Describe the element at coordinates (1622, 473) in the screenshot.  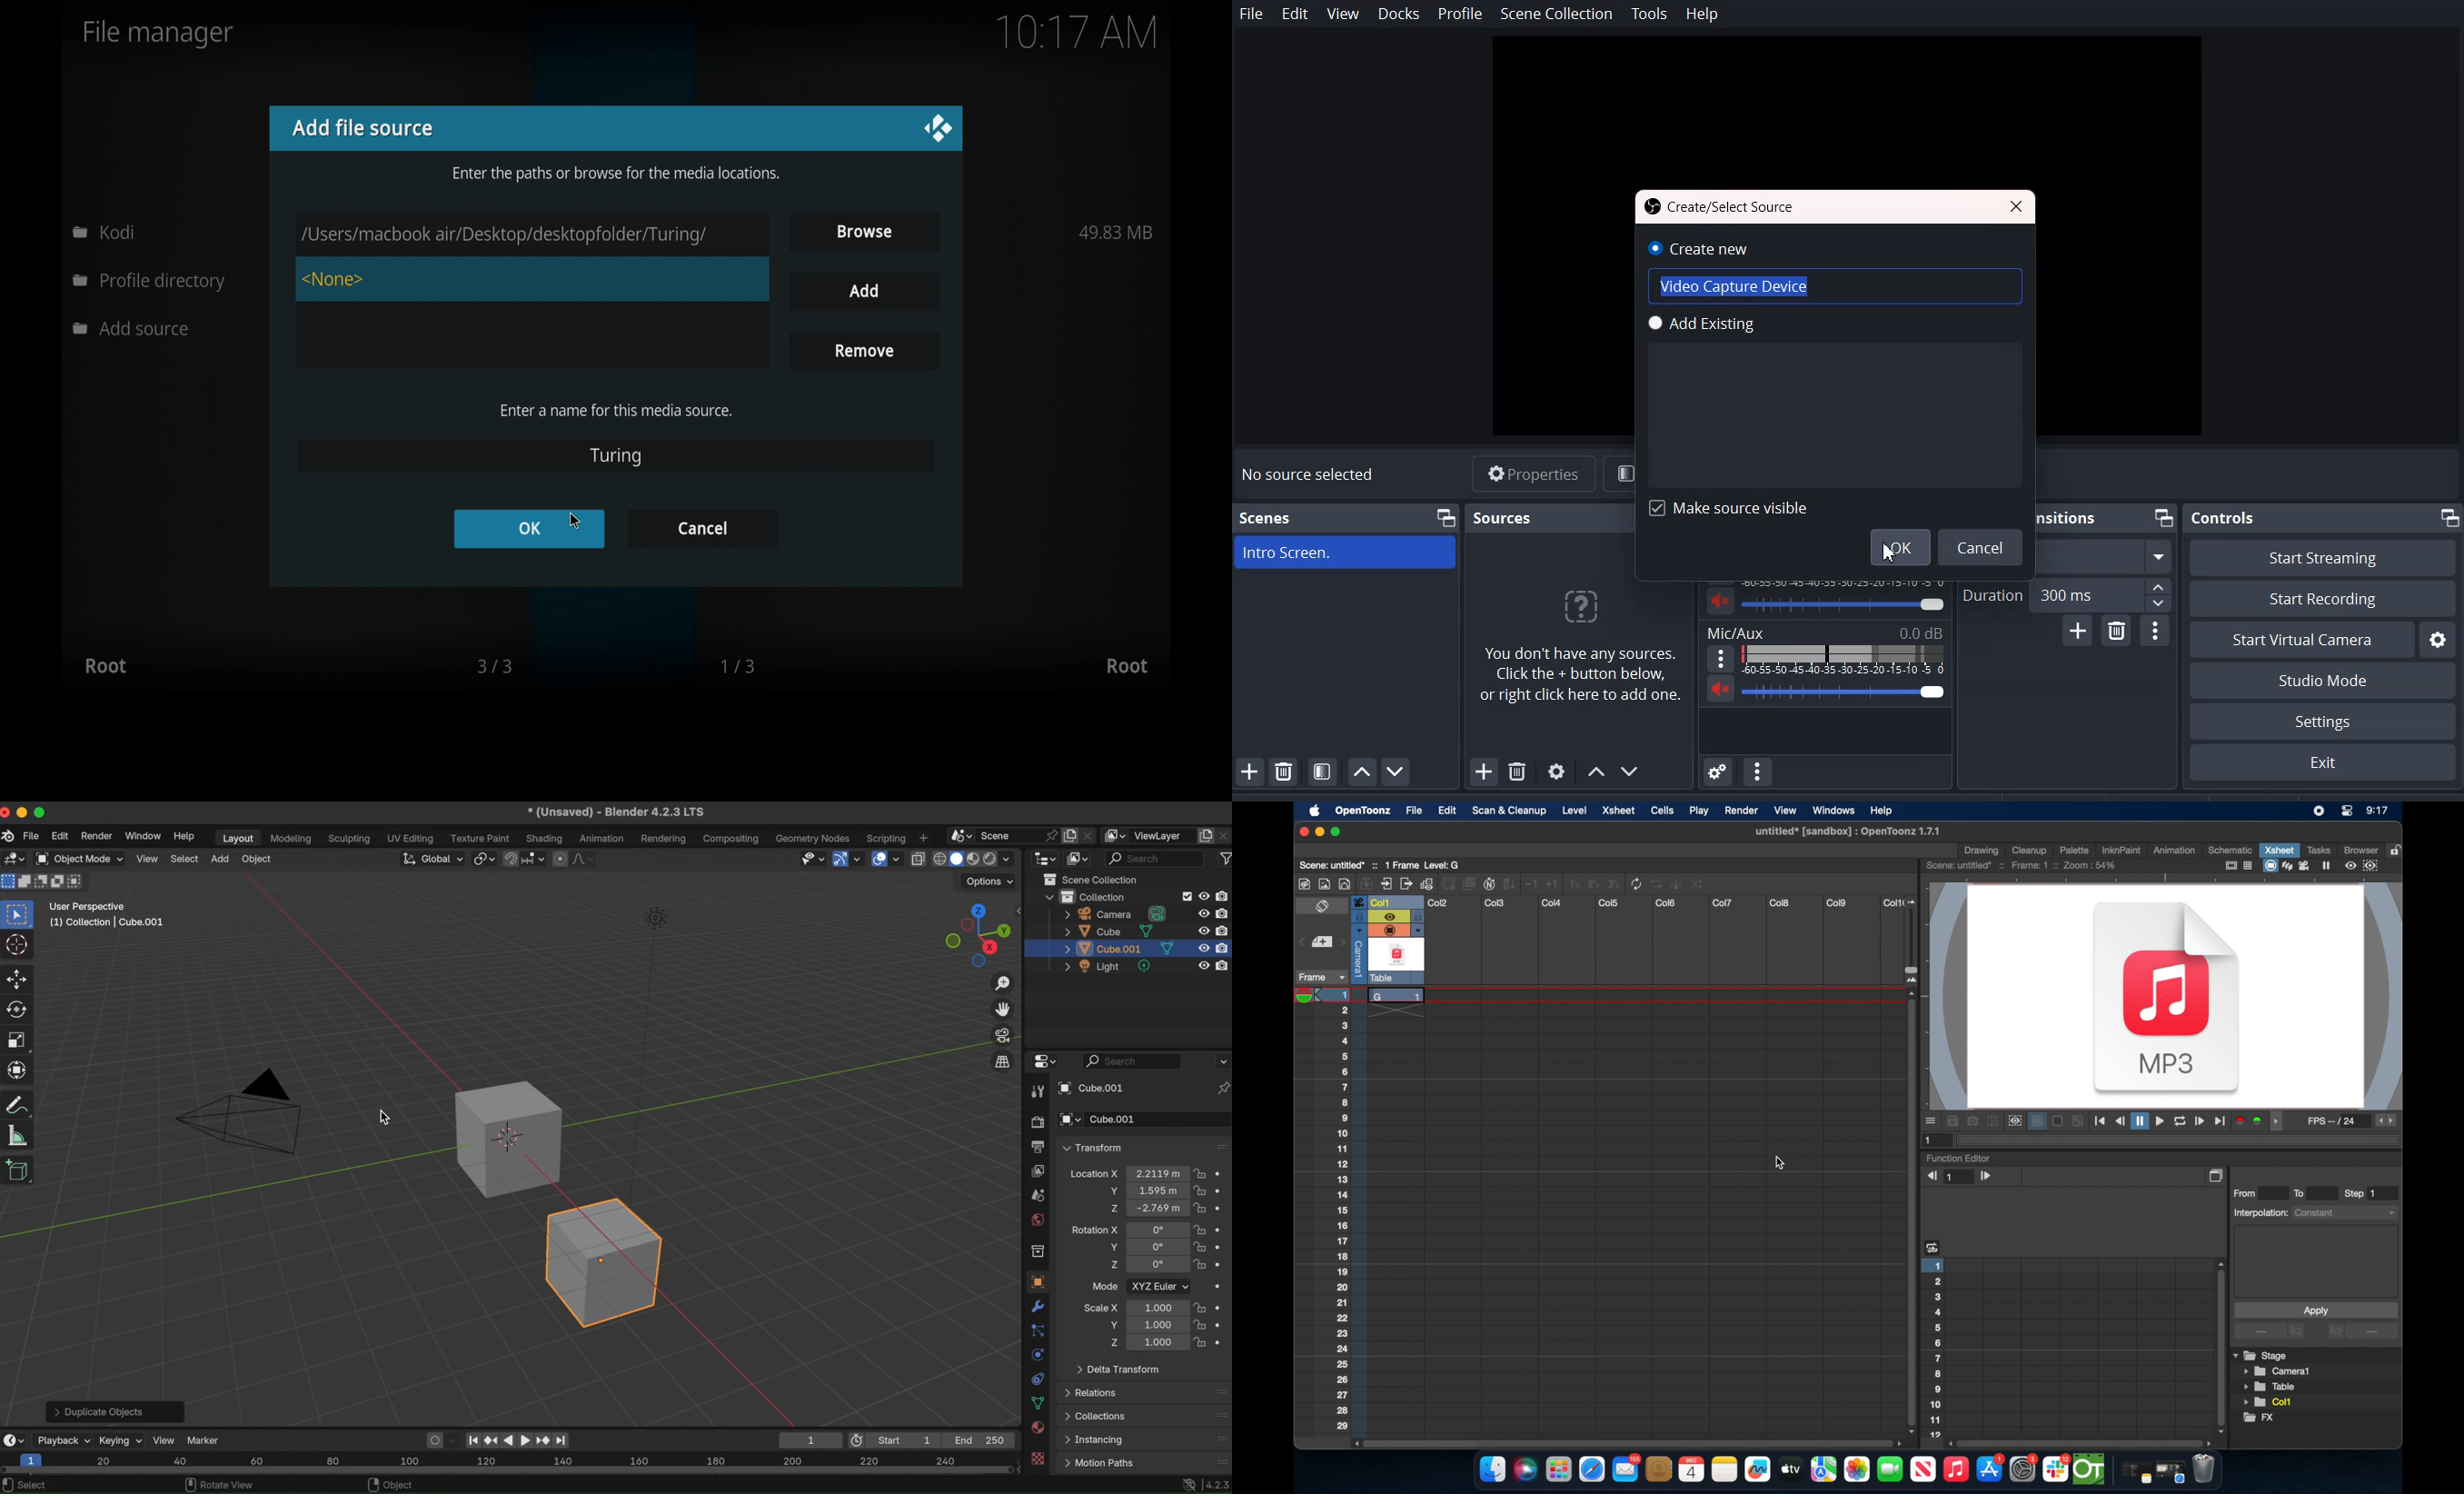
I see `Filters` at that location.